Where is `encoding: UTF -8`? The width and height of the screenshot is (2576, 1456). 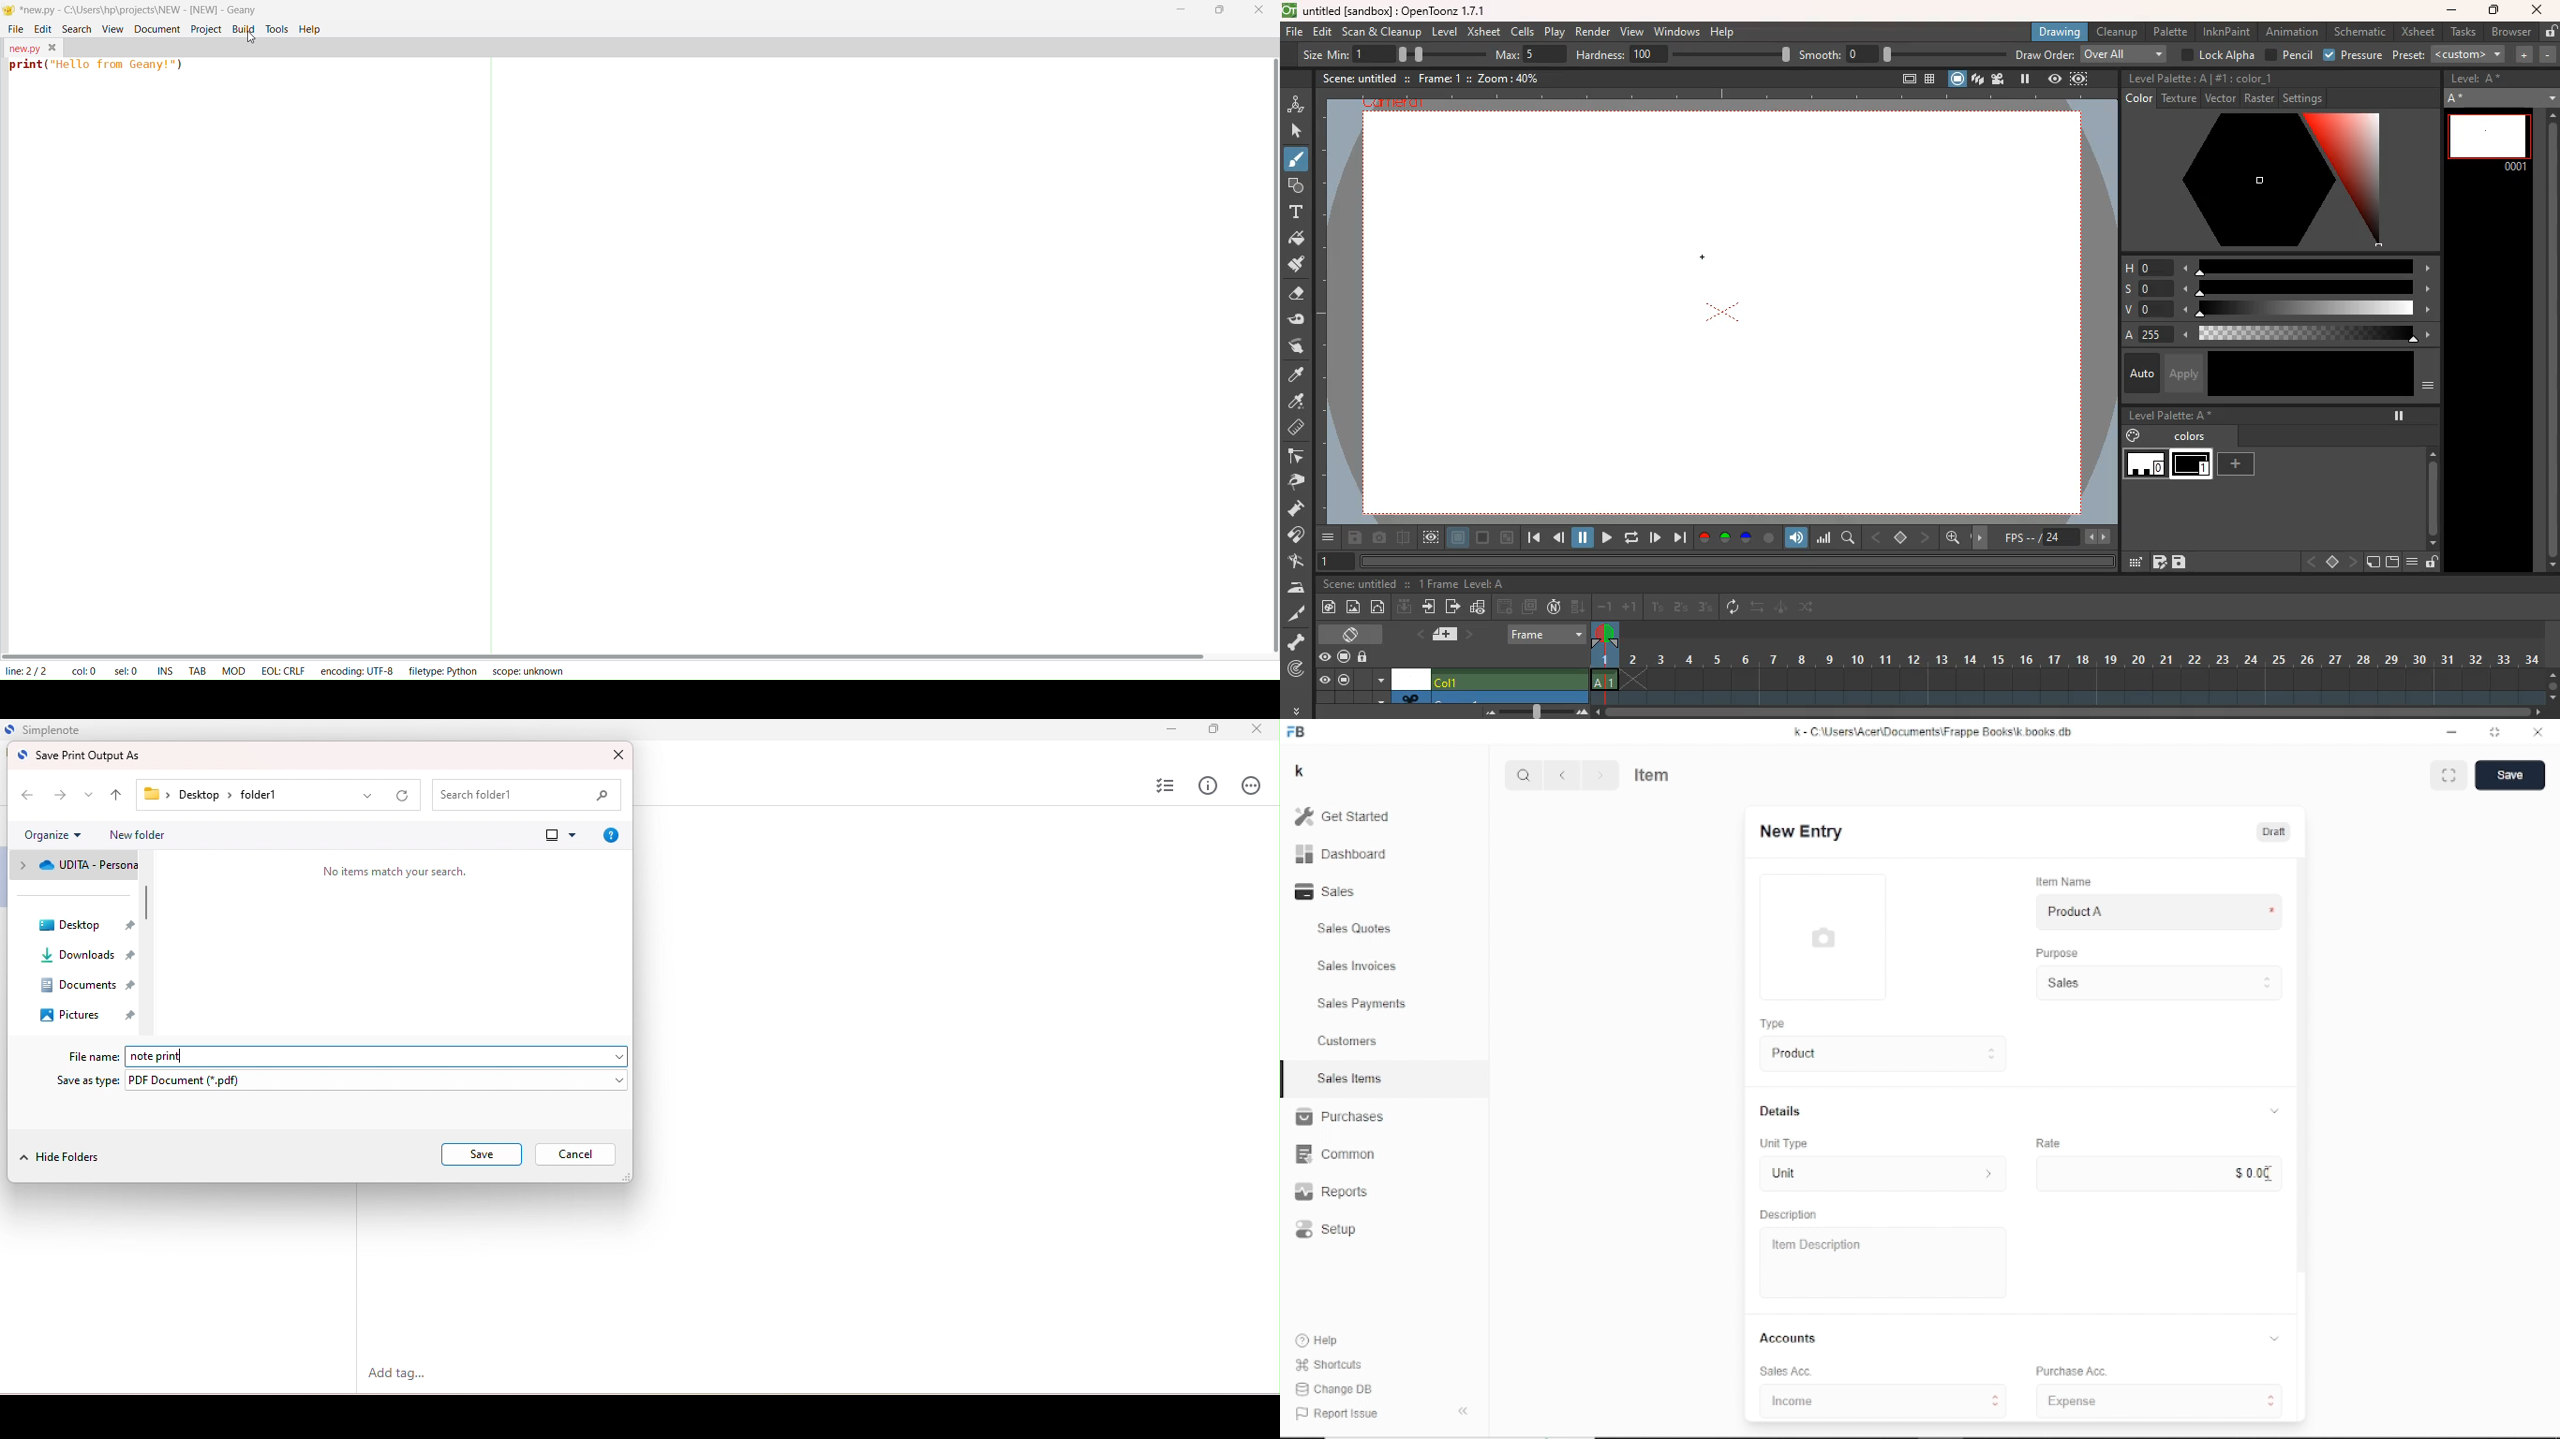
encoding: UTF -8 is located at coordinates (357, 670).